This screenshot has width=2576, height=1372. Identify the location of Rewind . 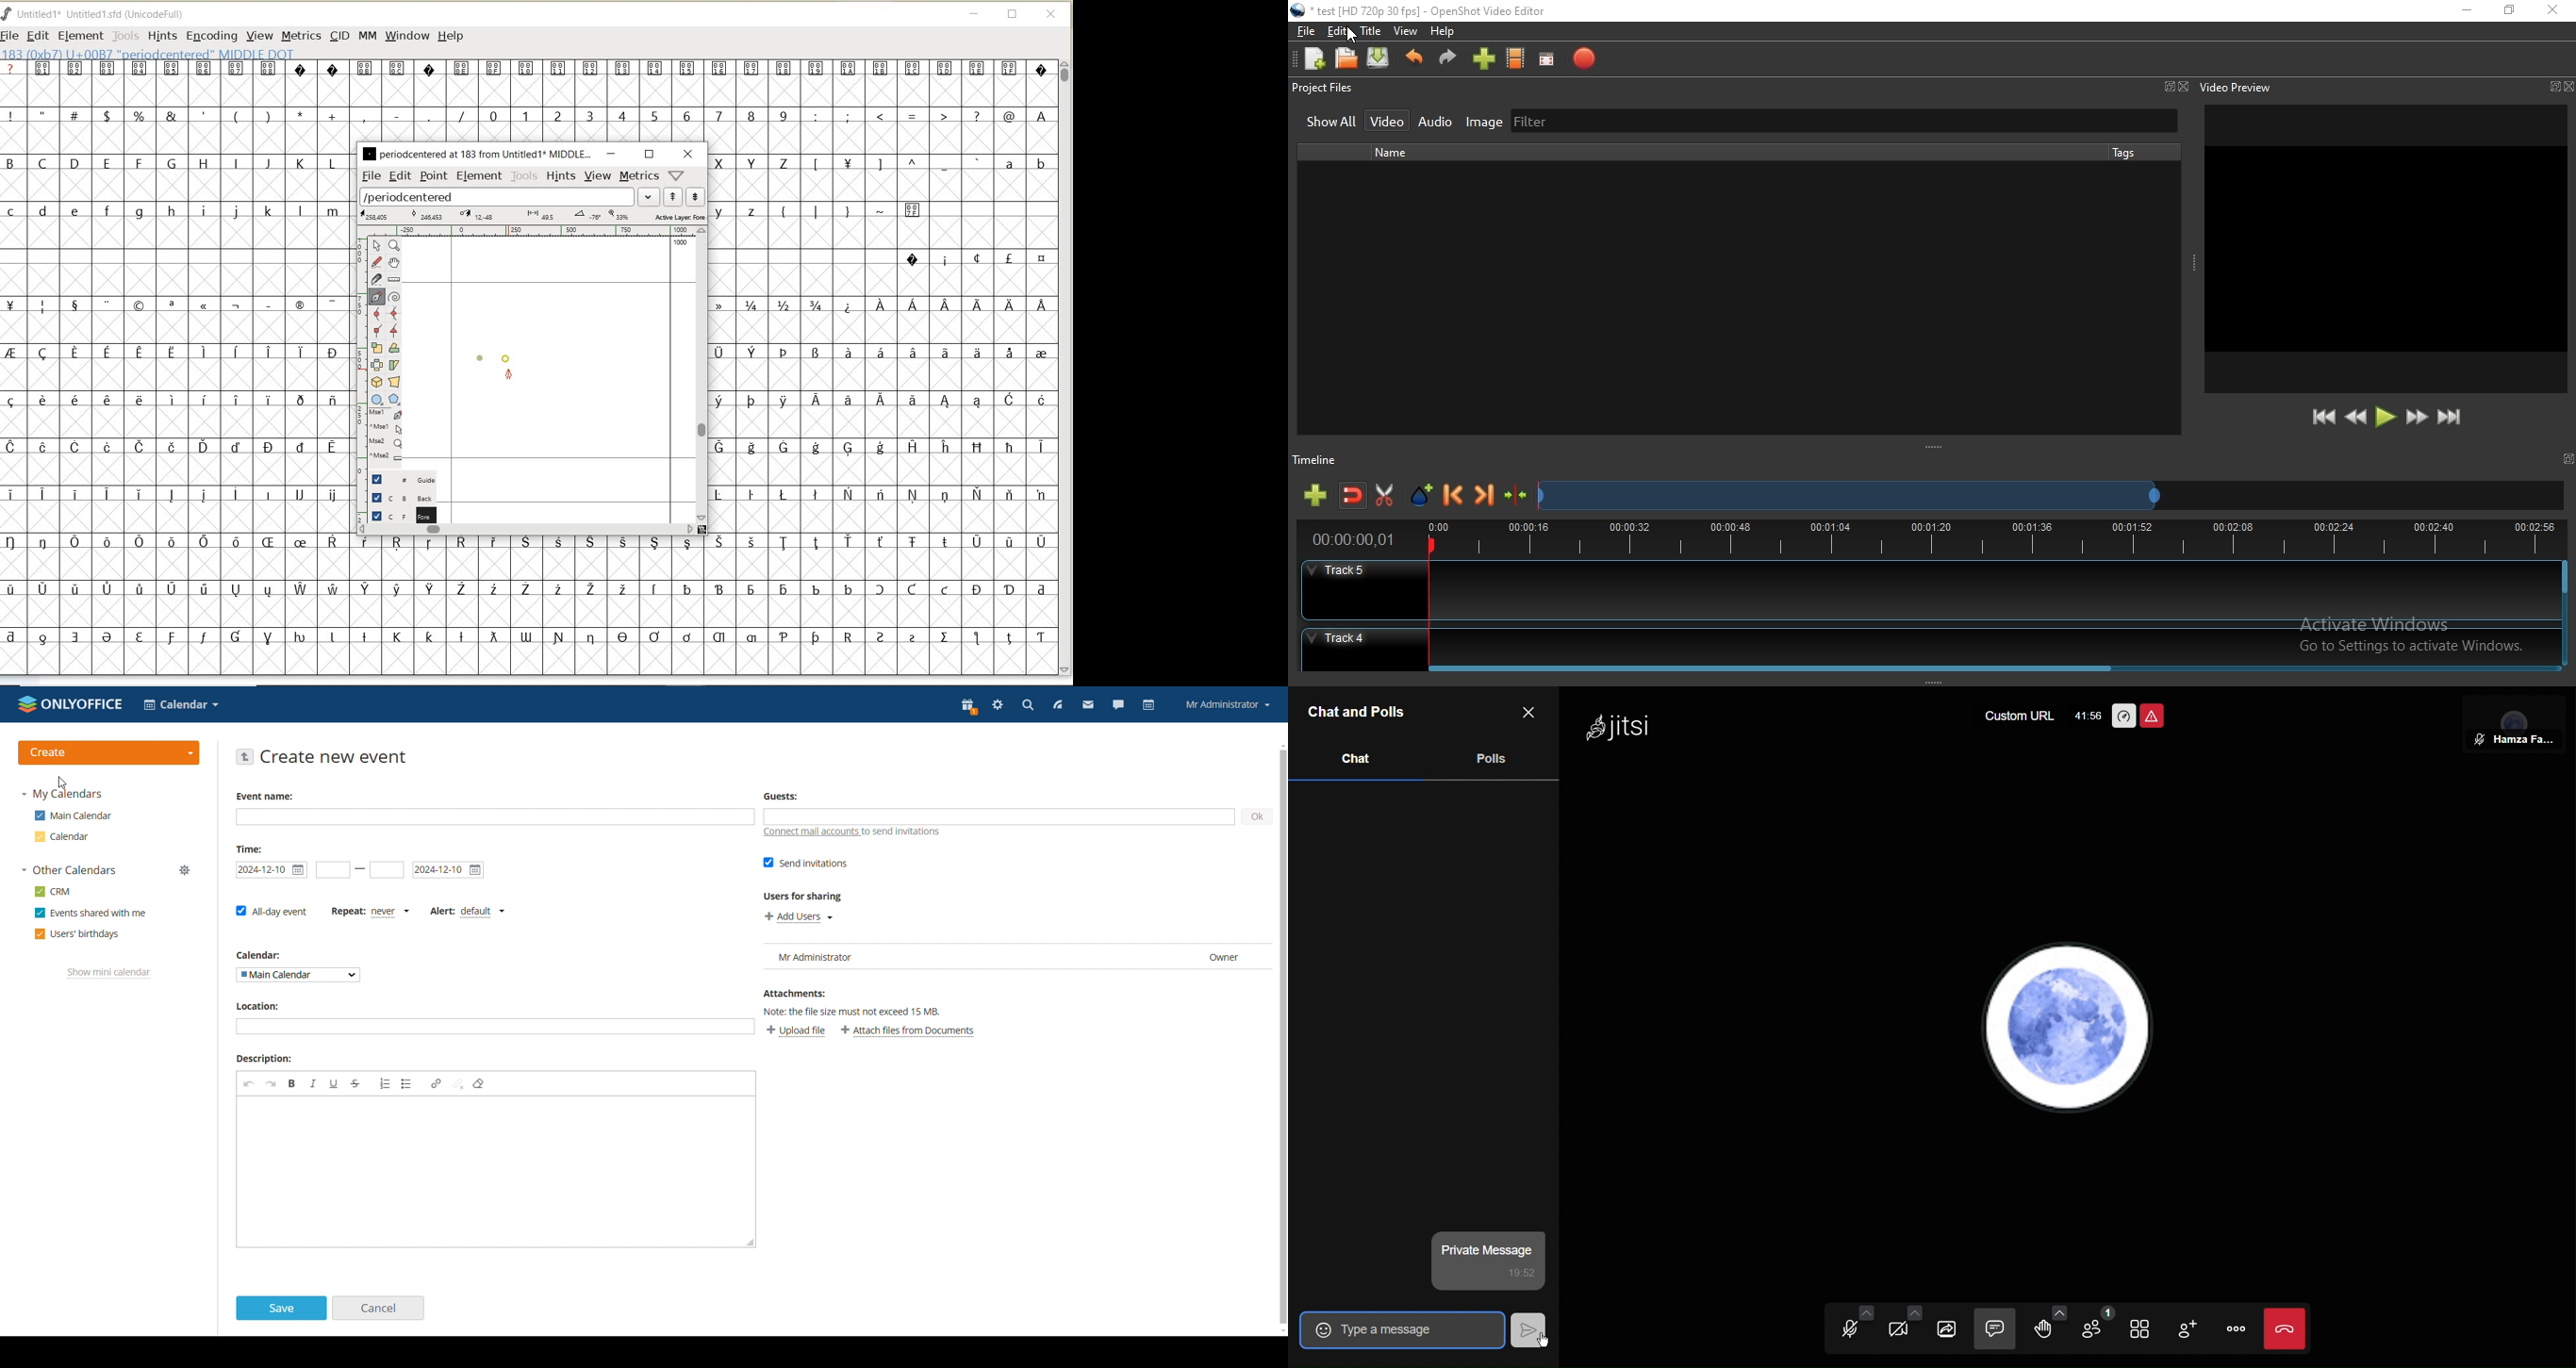
(2355, 418).